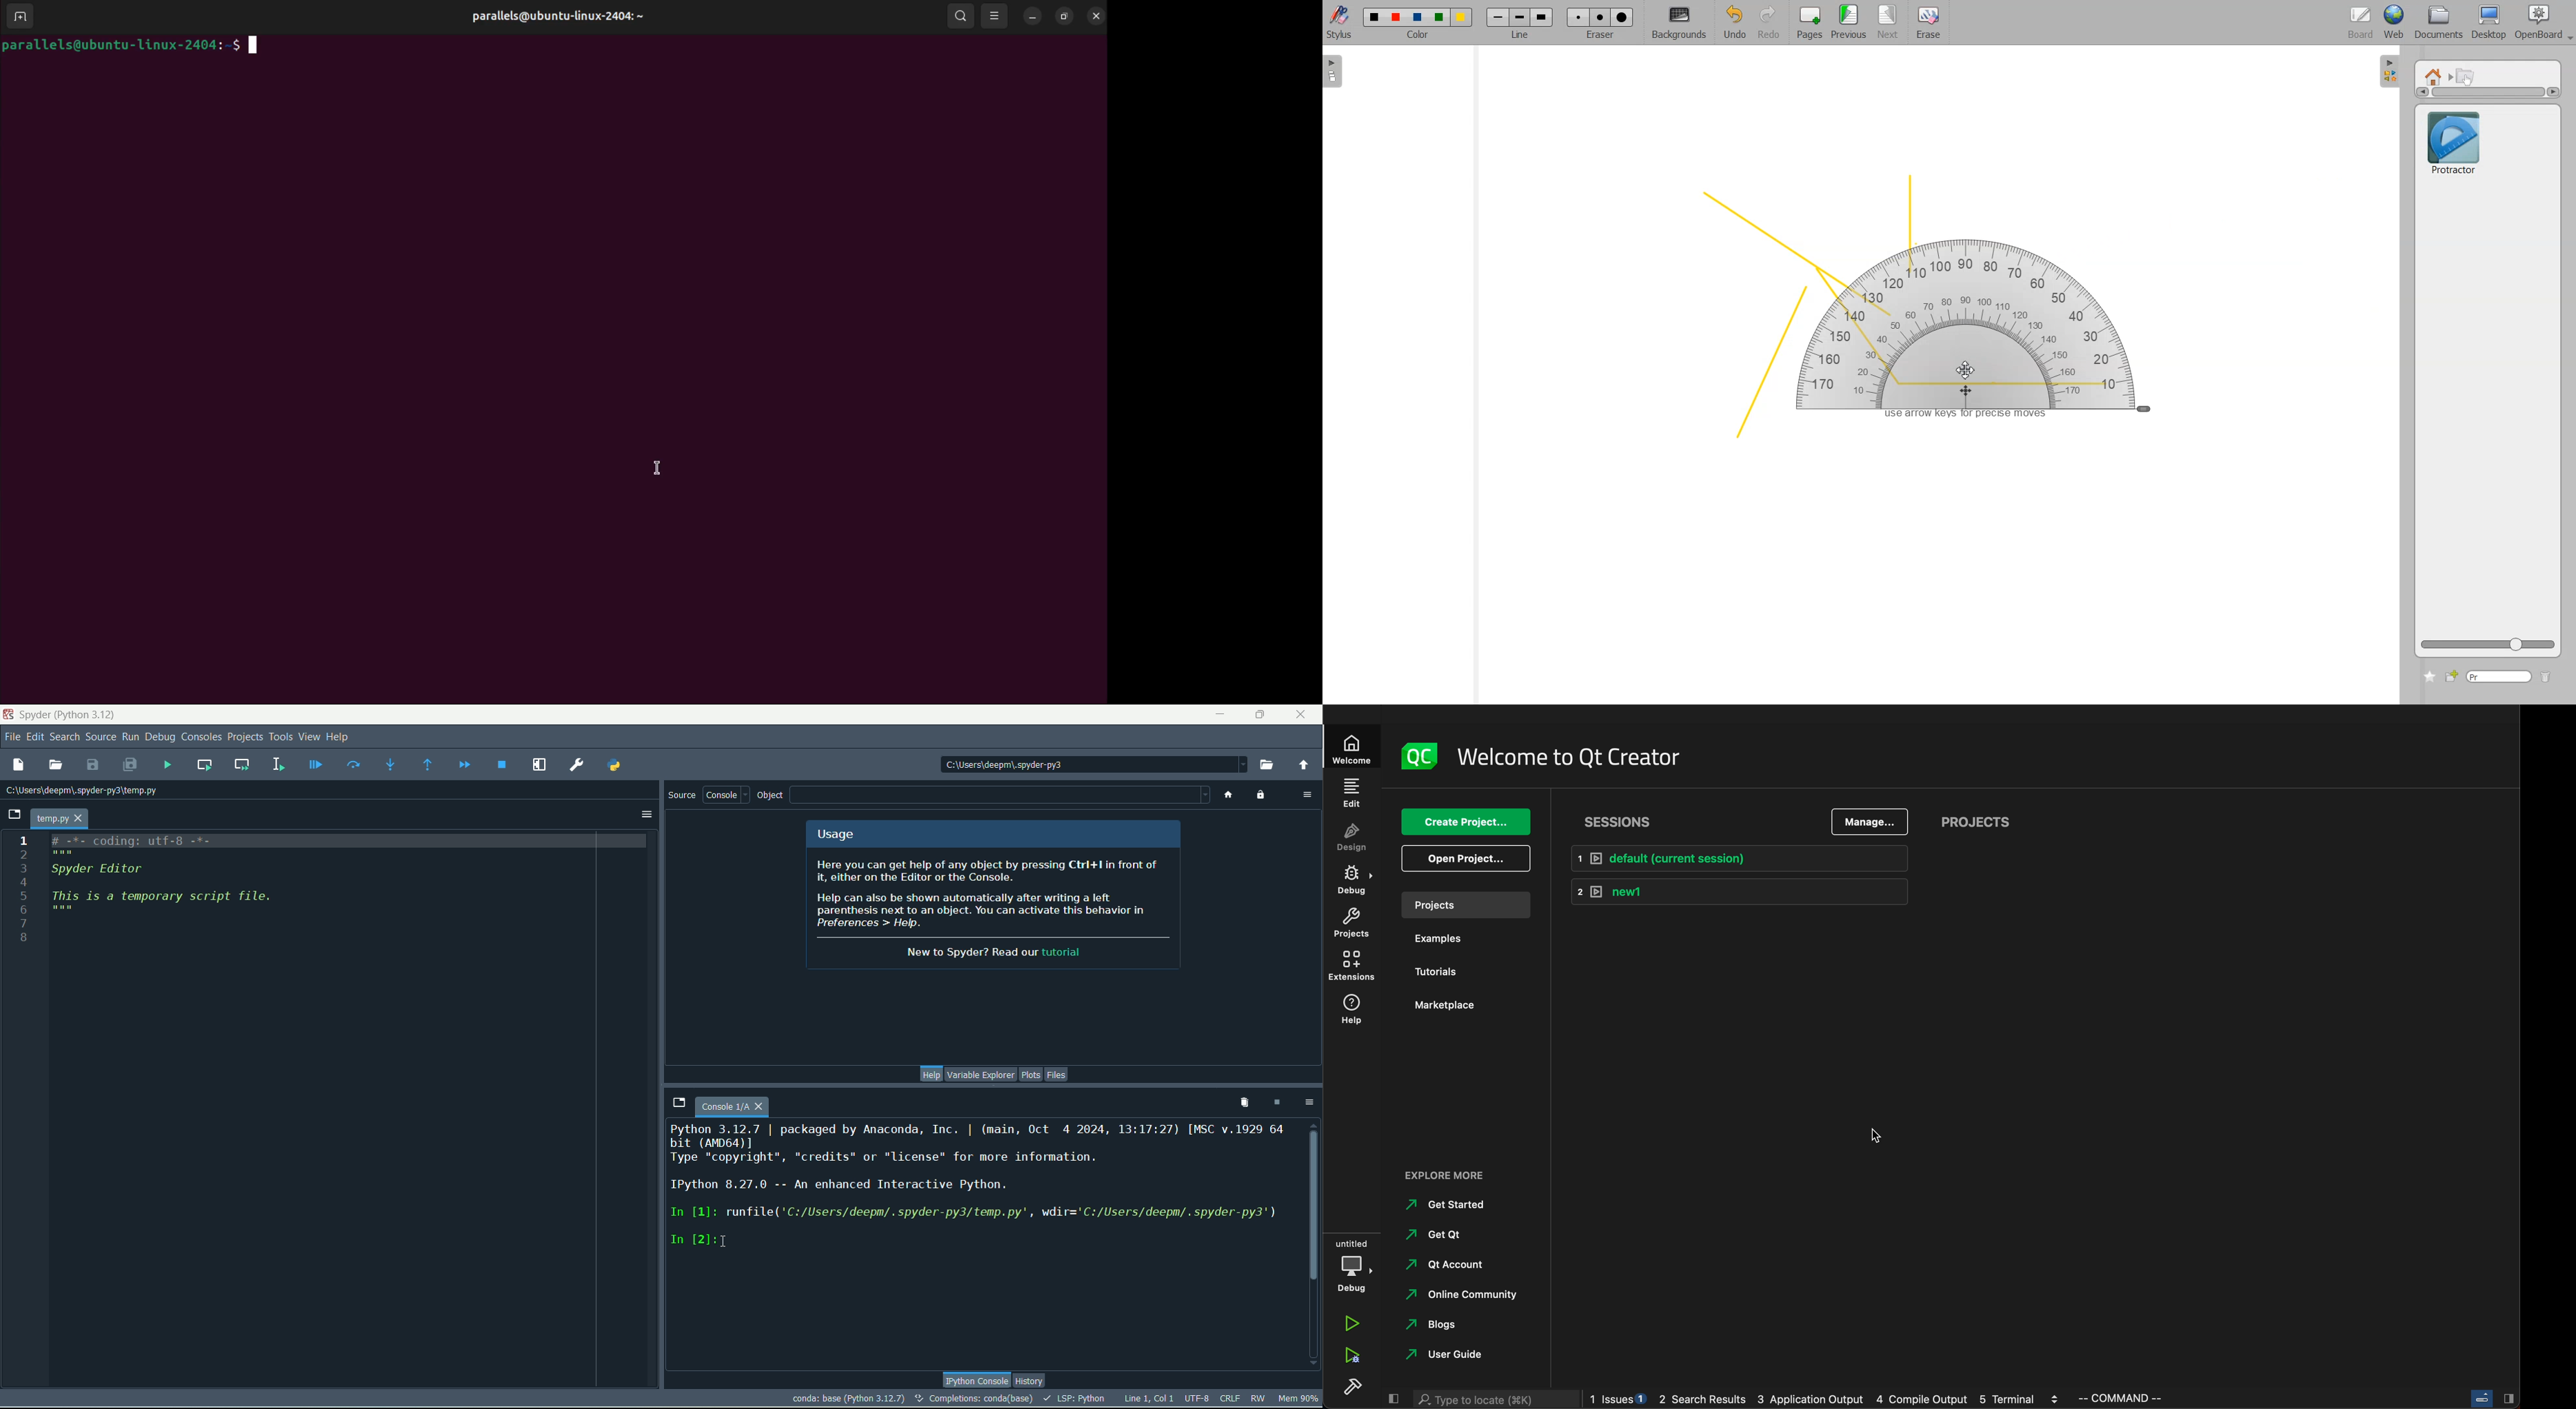 The width and height of the screenshot is (2576, 1428). Describe the element at coordinates (929, 1073) in the screenshot. I see `help` at that location.